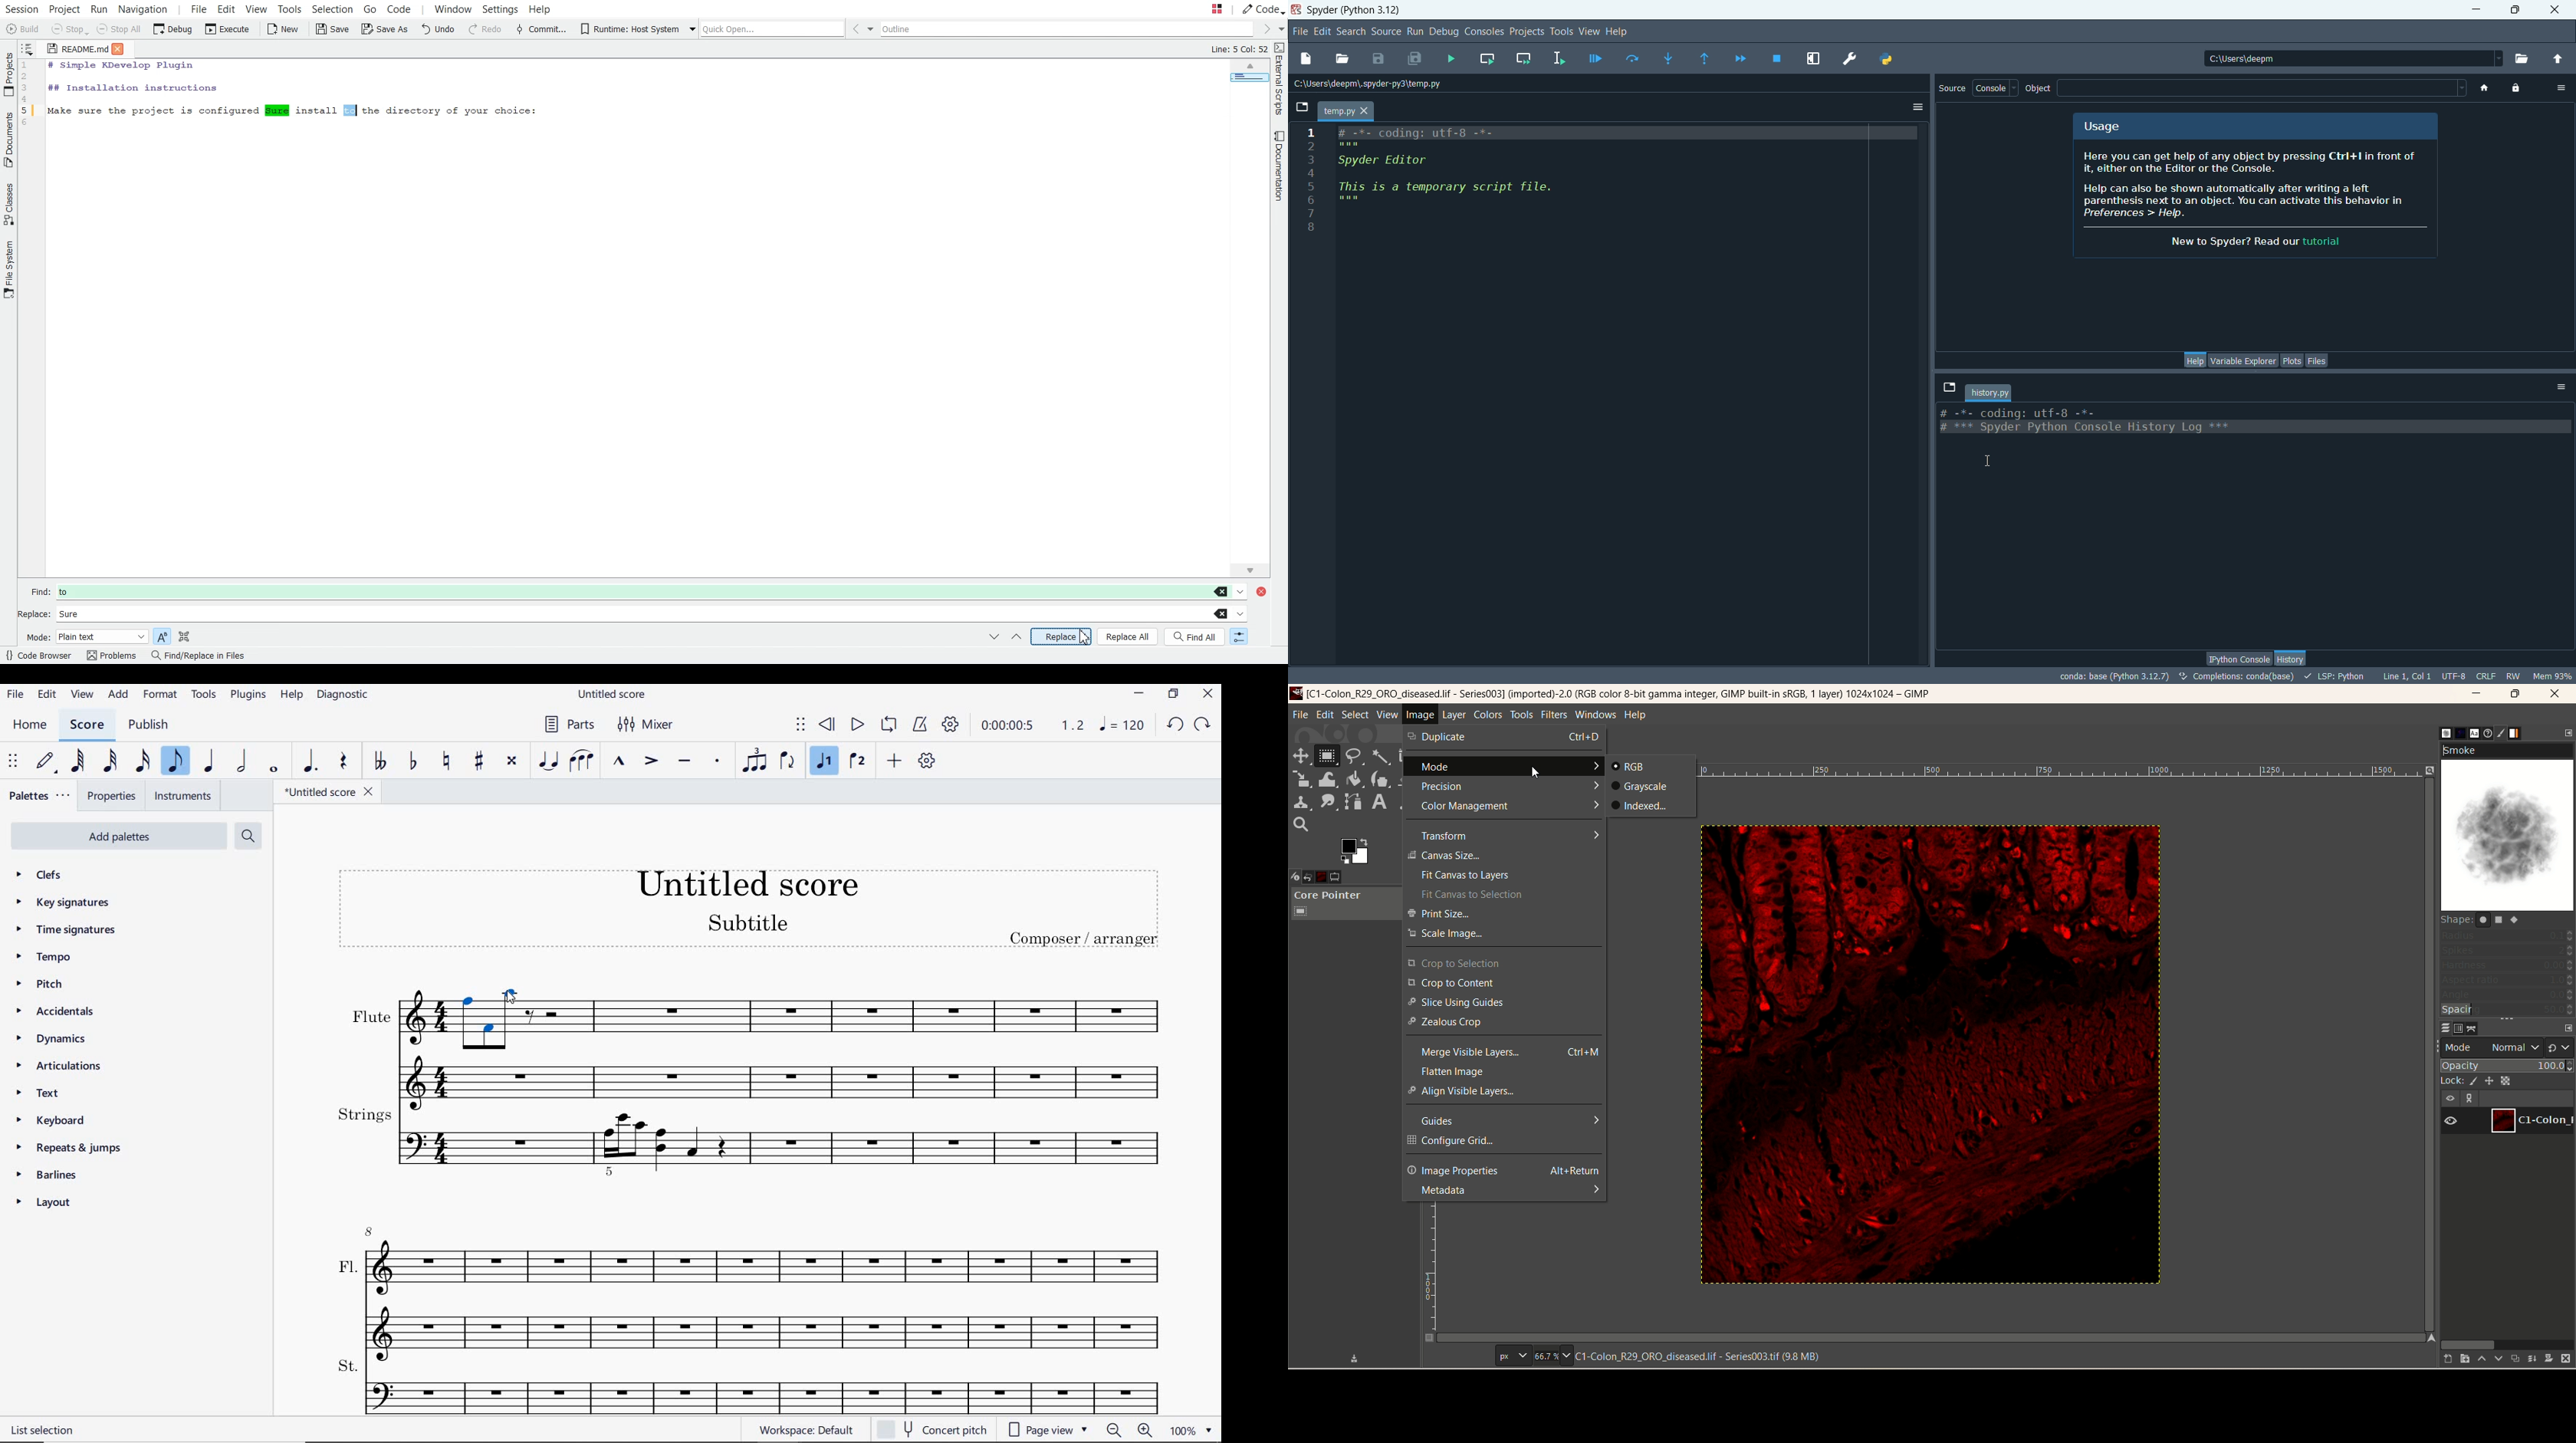  Describe the element at coordinates (119, 696) in the screenshot. I see `add` at that location.